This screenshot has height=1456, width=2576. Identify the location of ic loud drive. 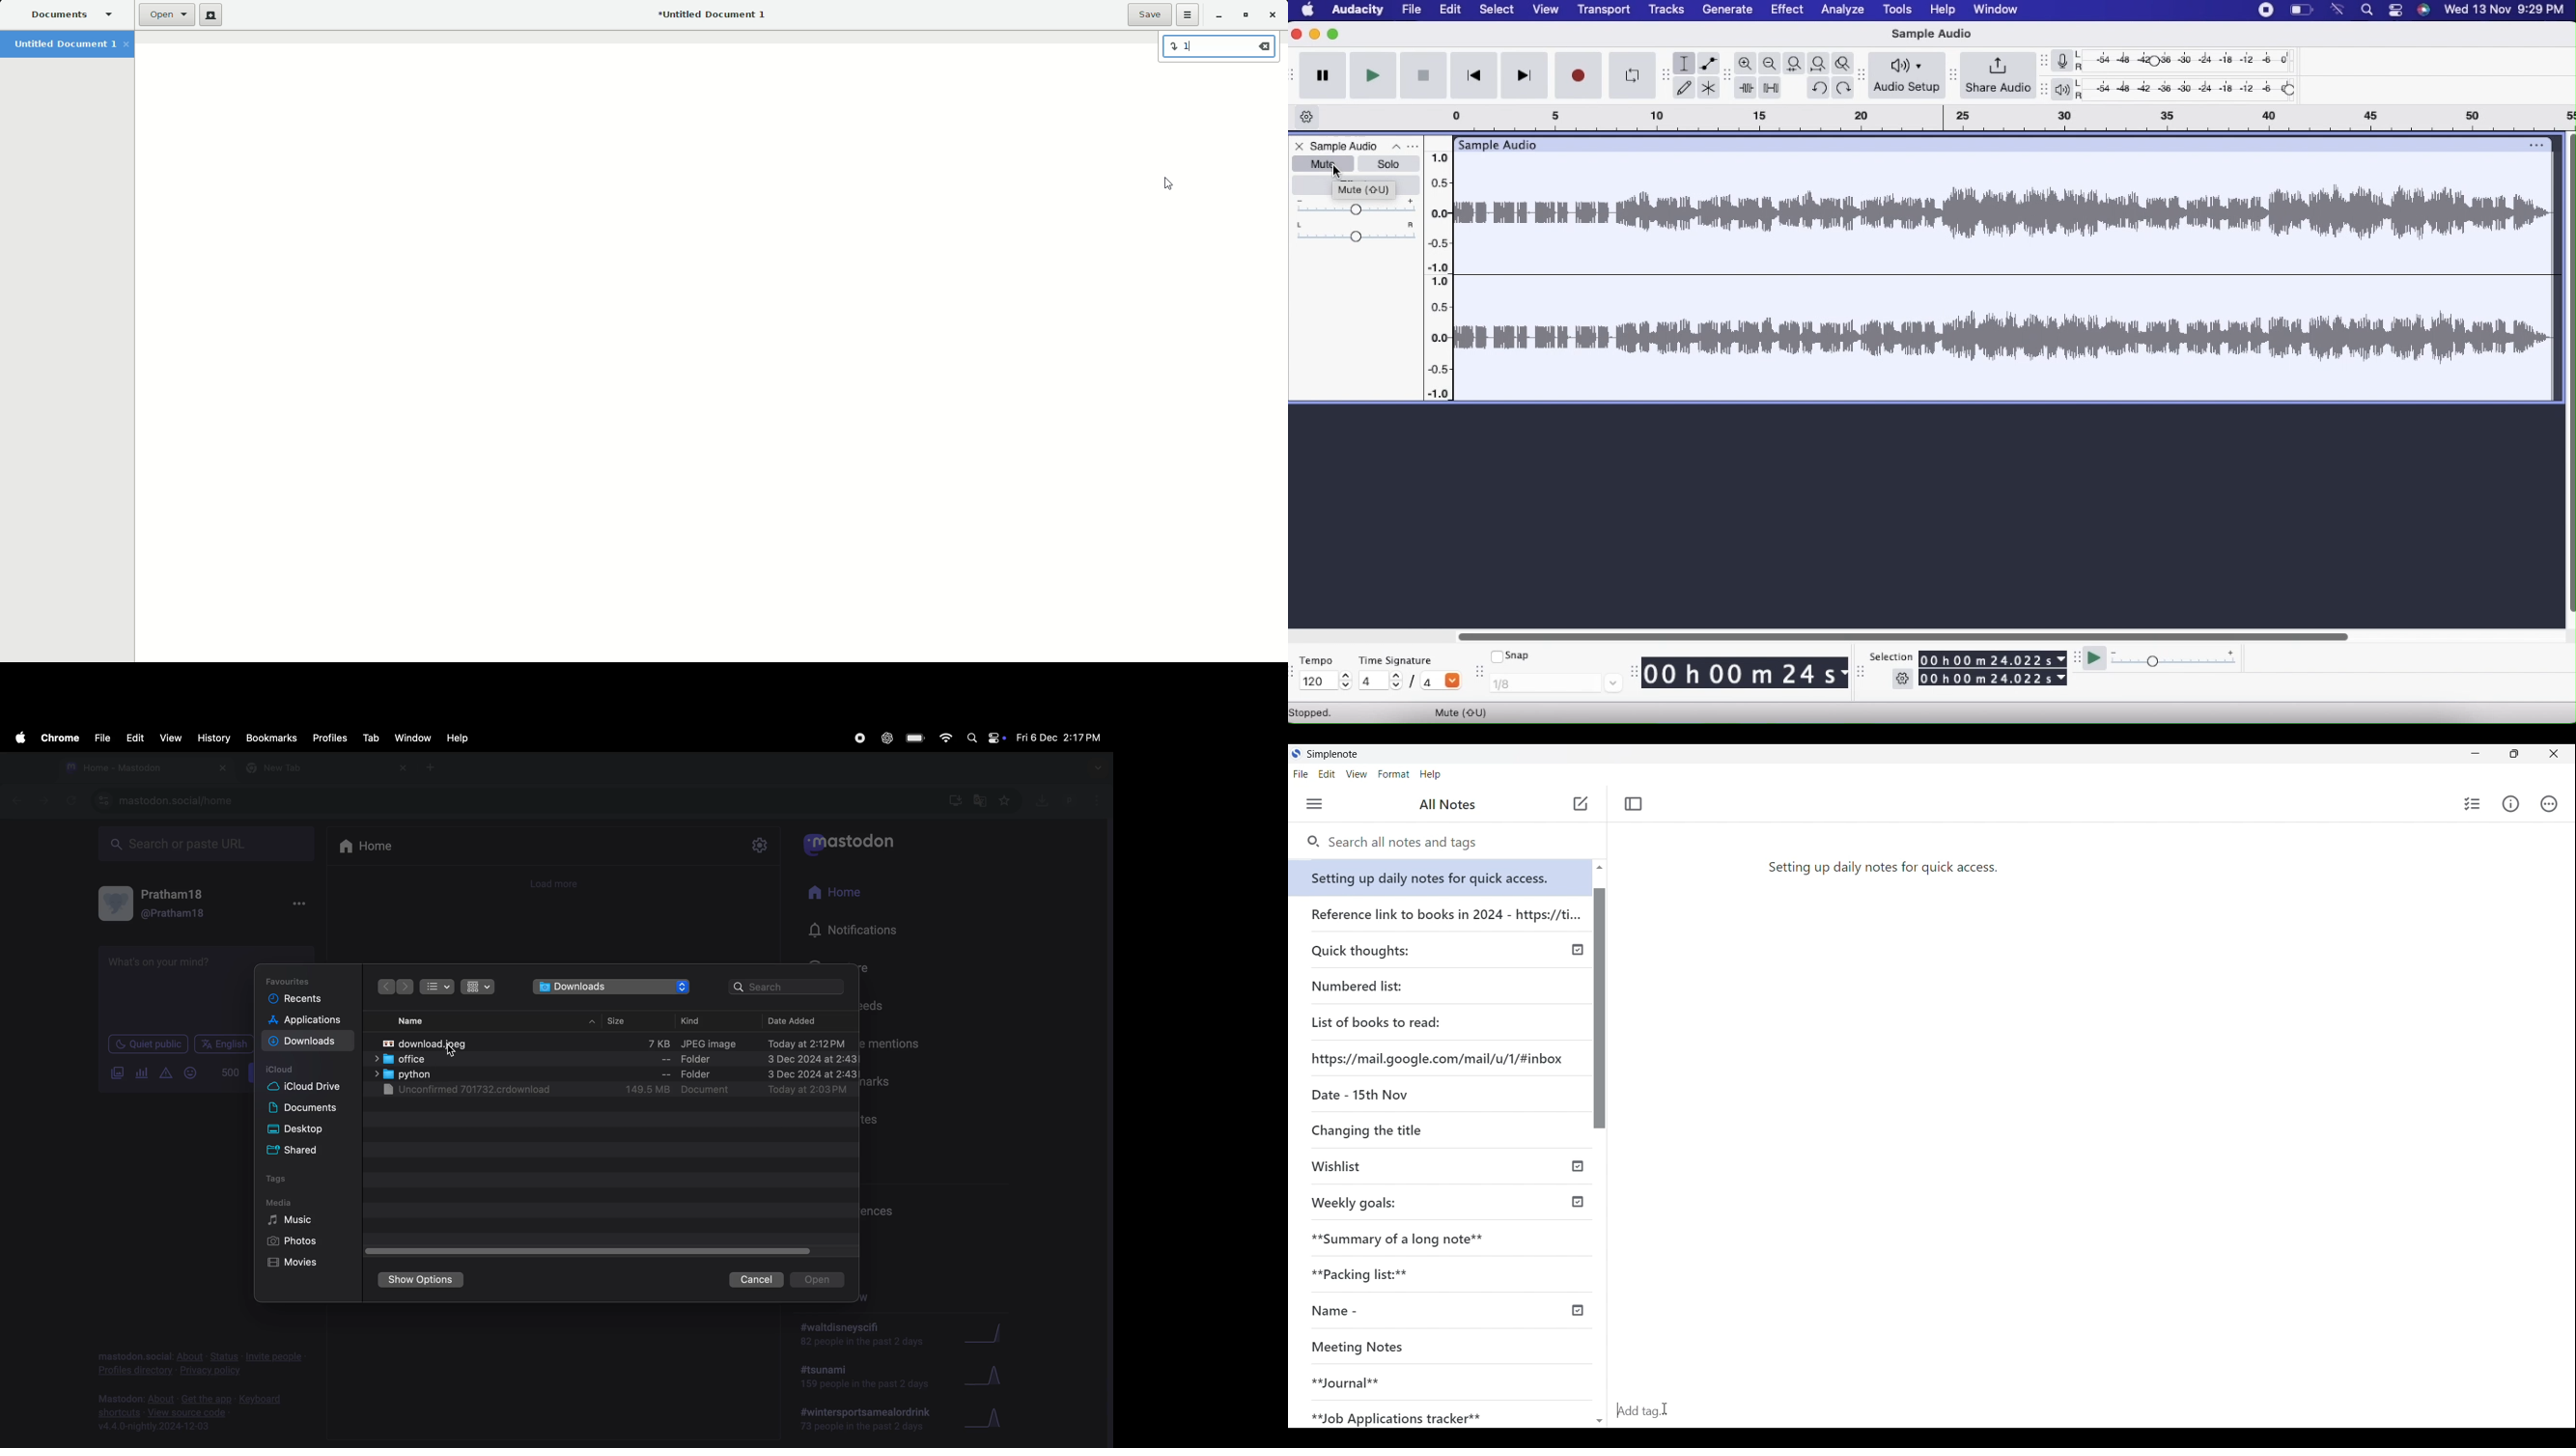
(305, 1088).